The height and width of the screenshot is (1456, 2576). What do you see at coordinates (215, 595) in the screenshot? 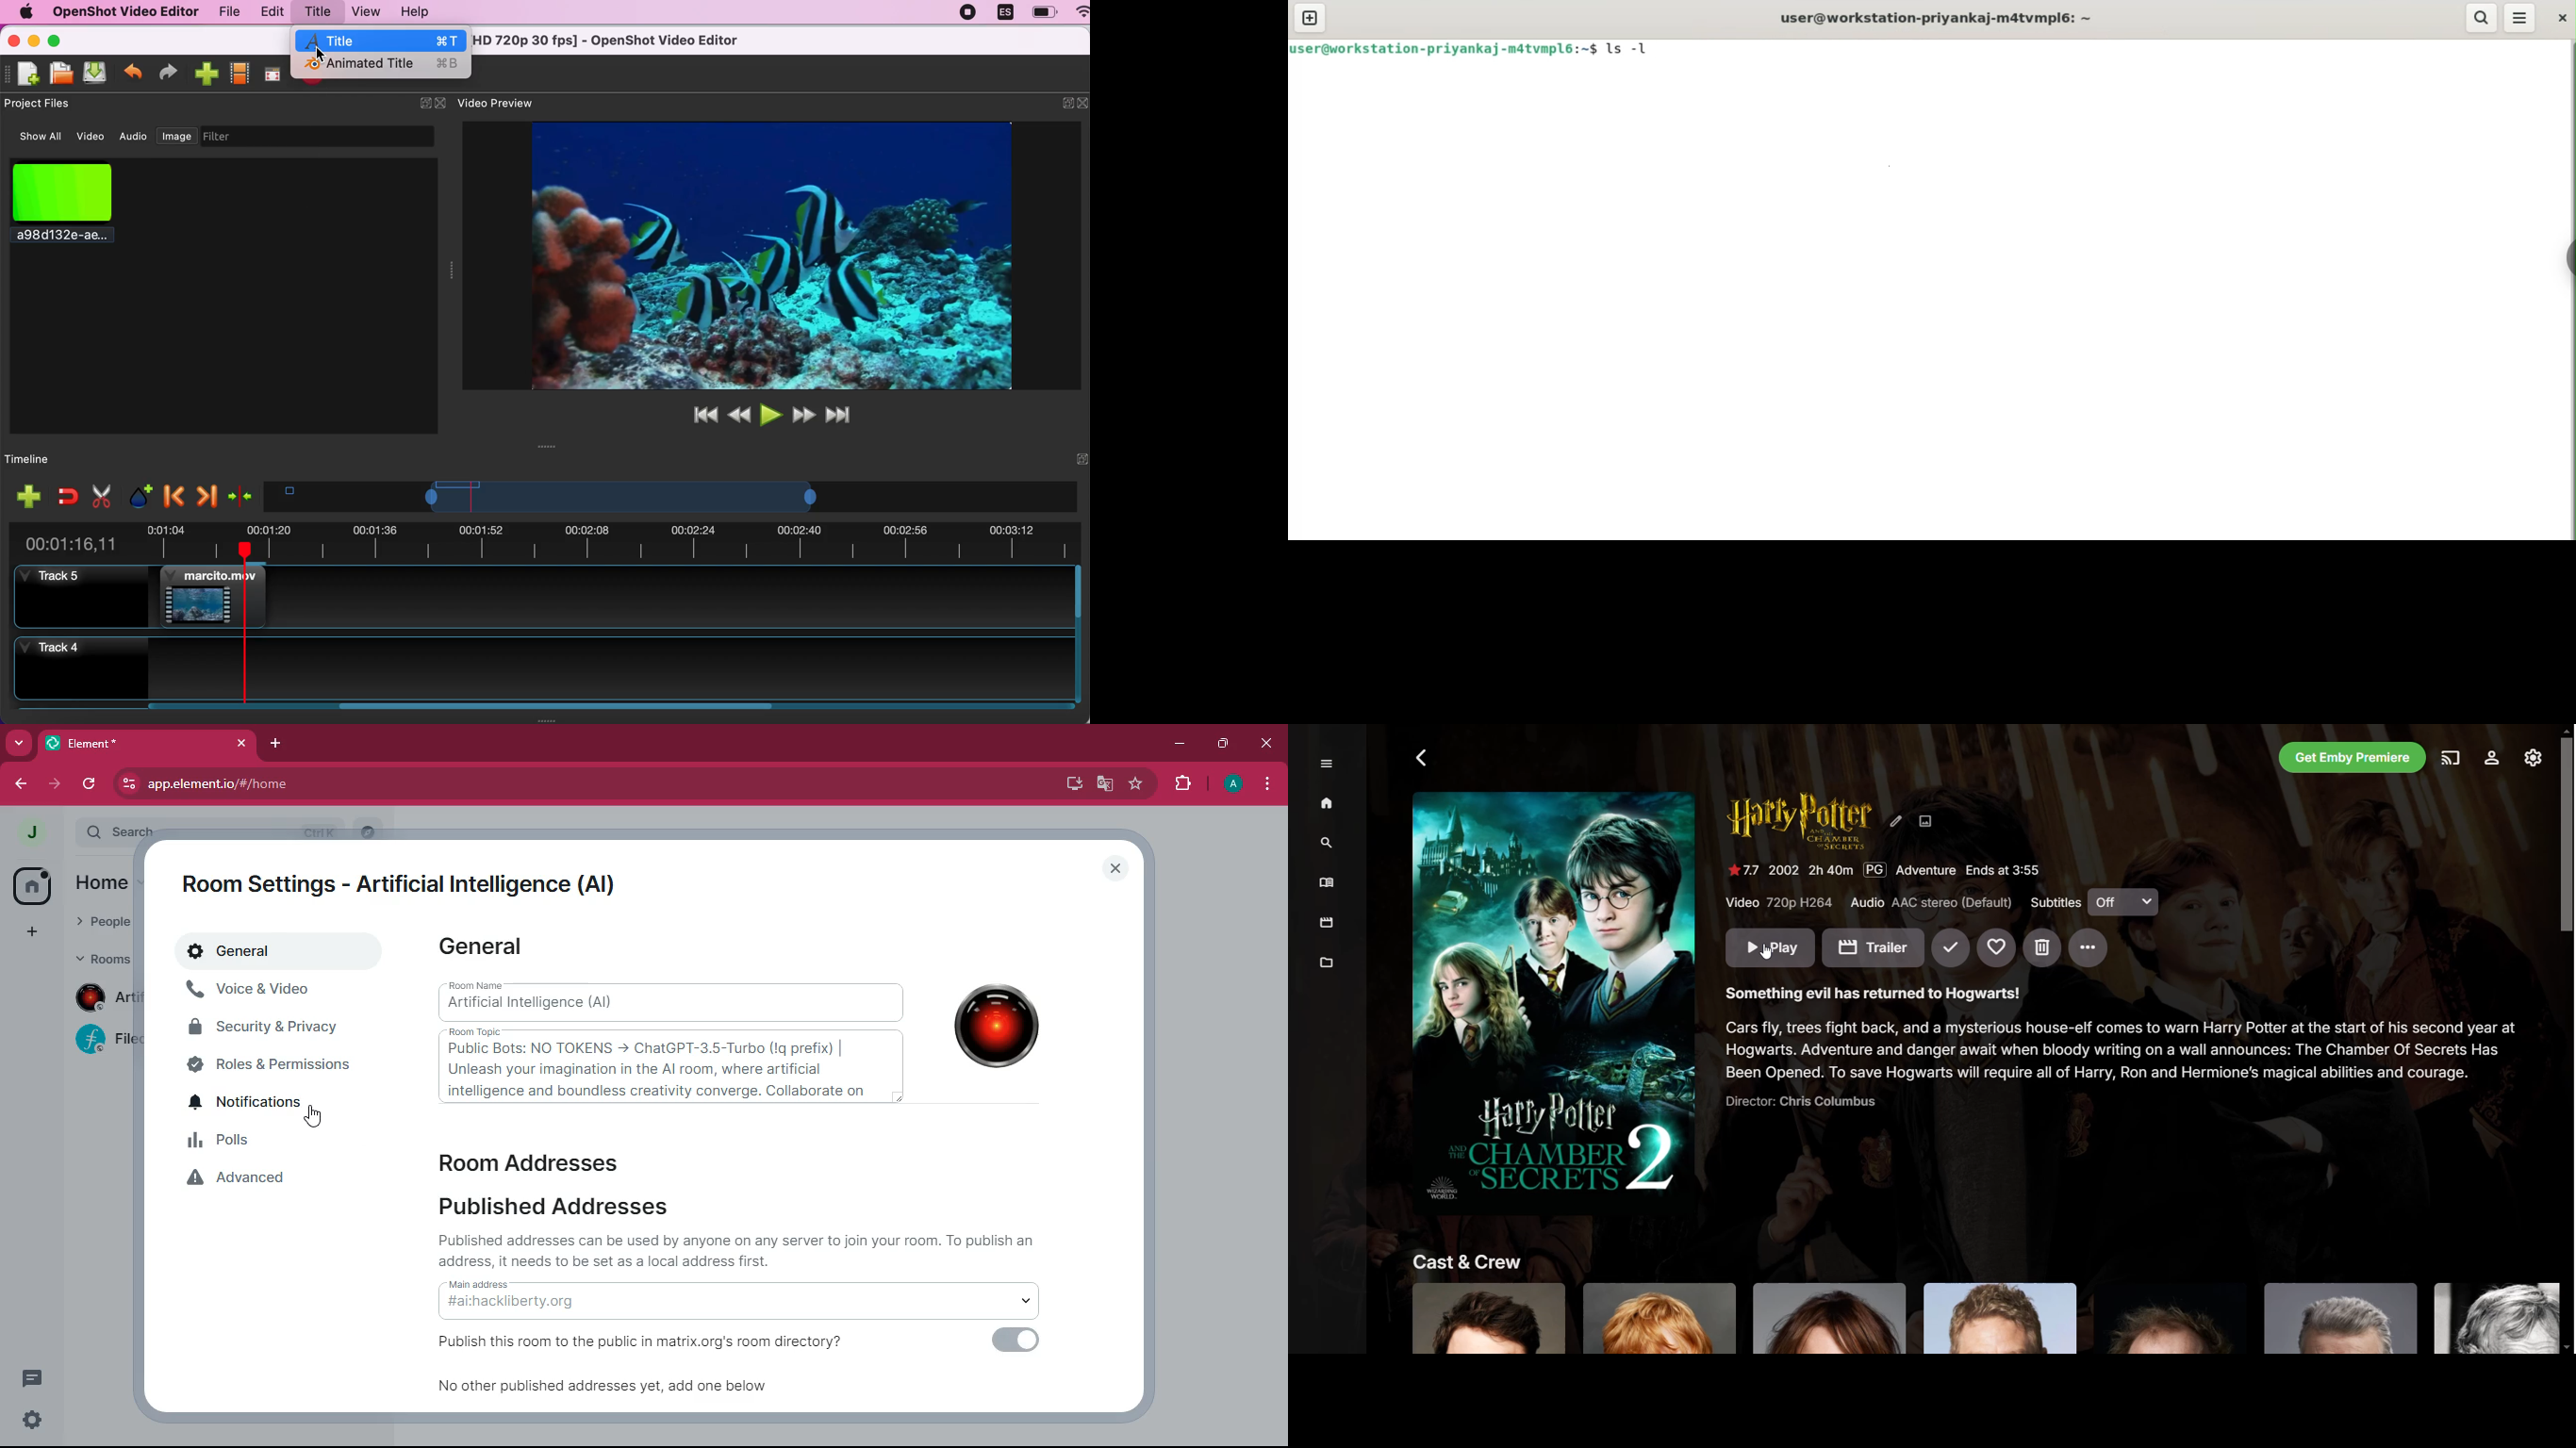
I see `clip` at bounding box center [215, 595].